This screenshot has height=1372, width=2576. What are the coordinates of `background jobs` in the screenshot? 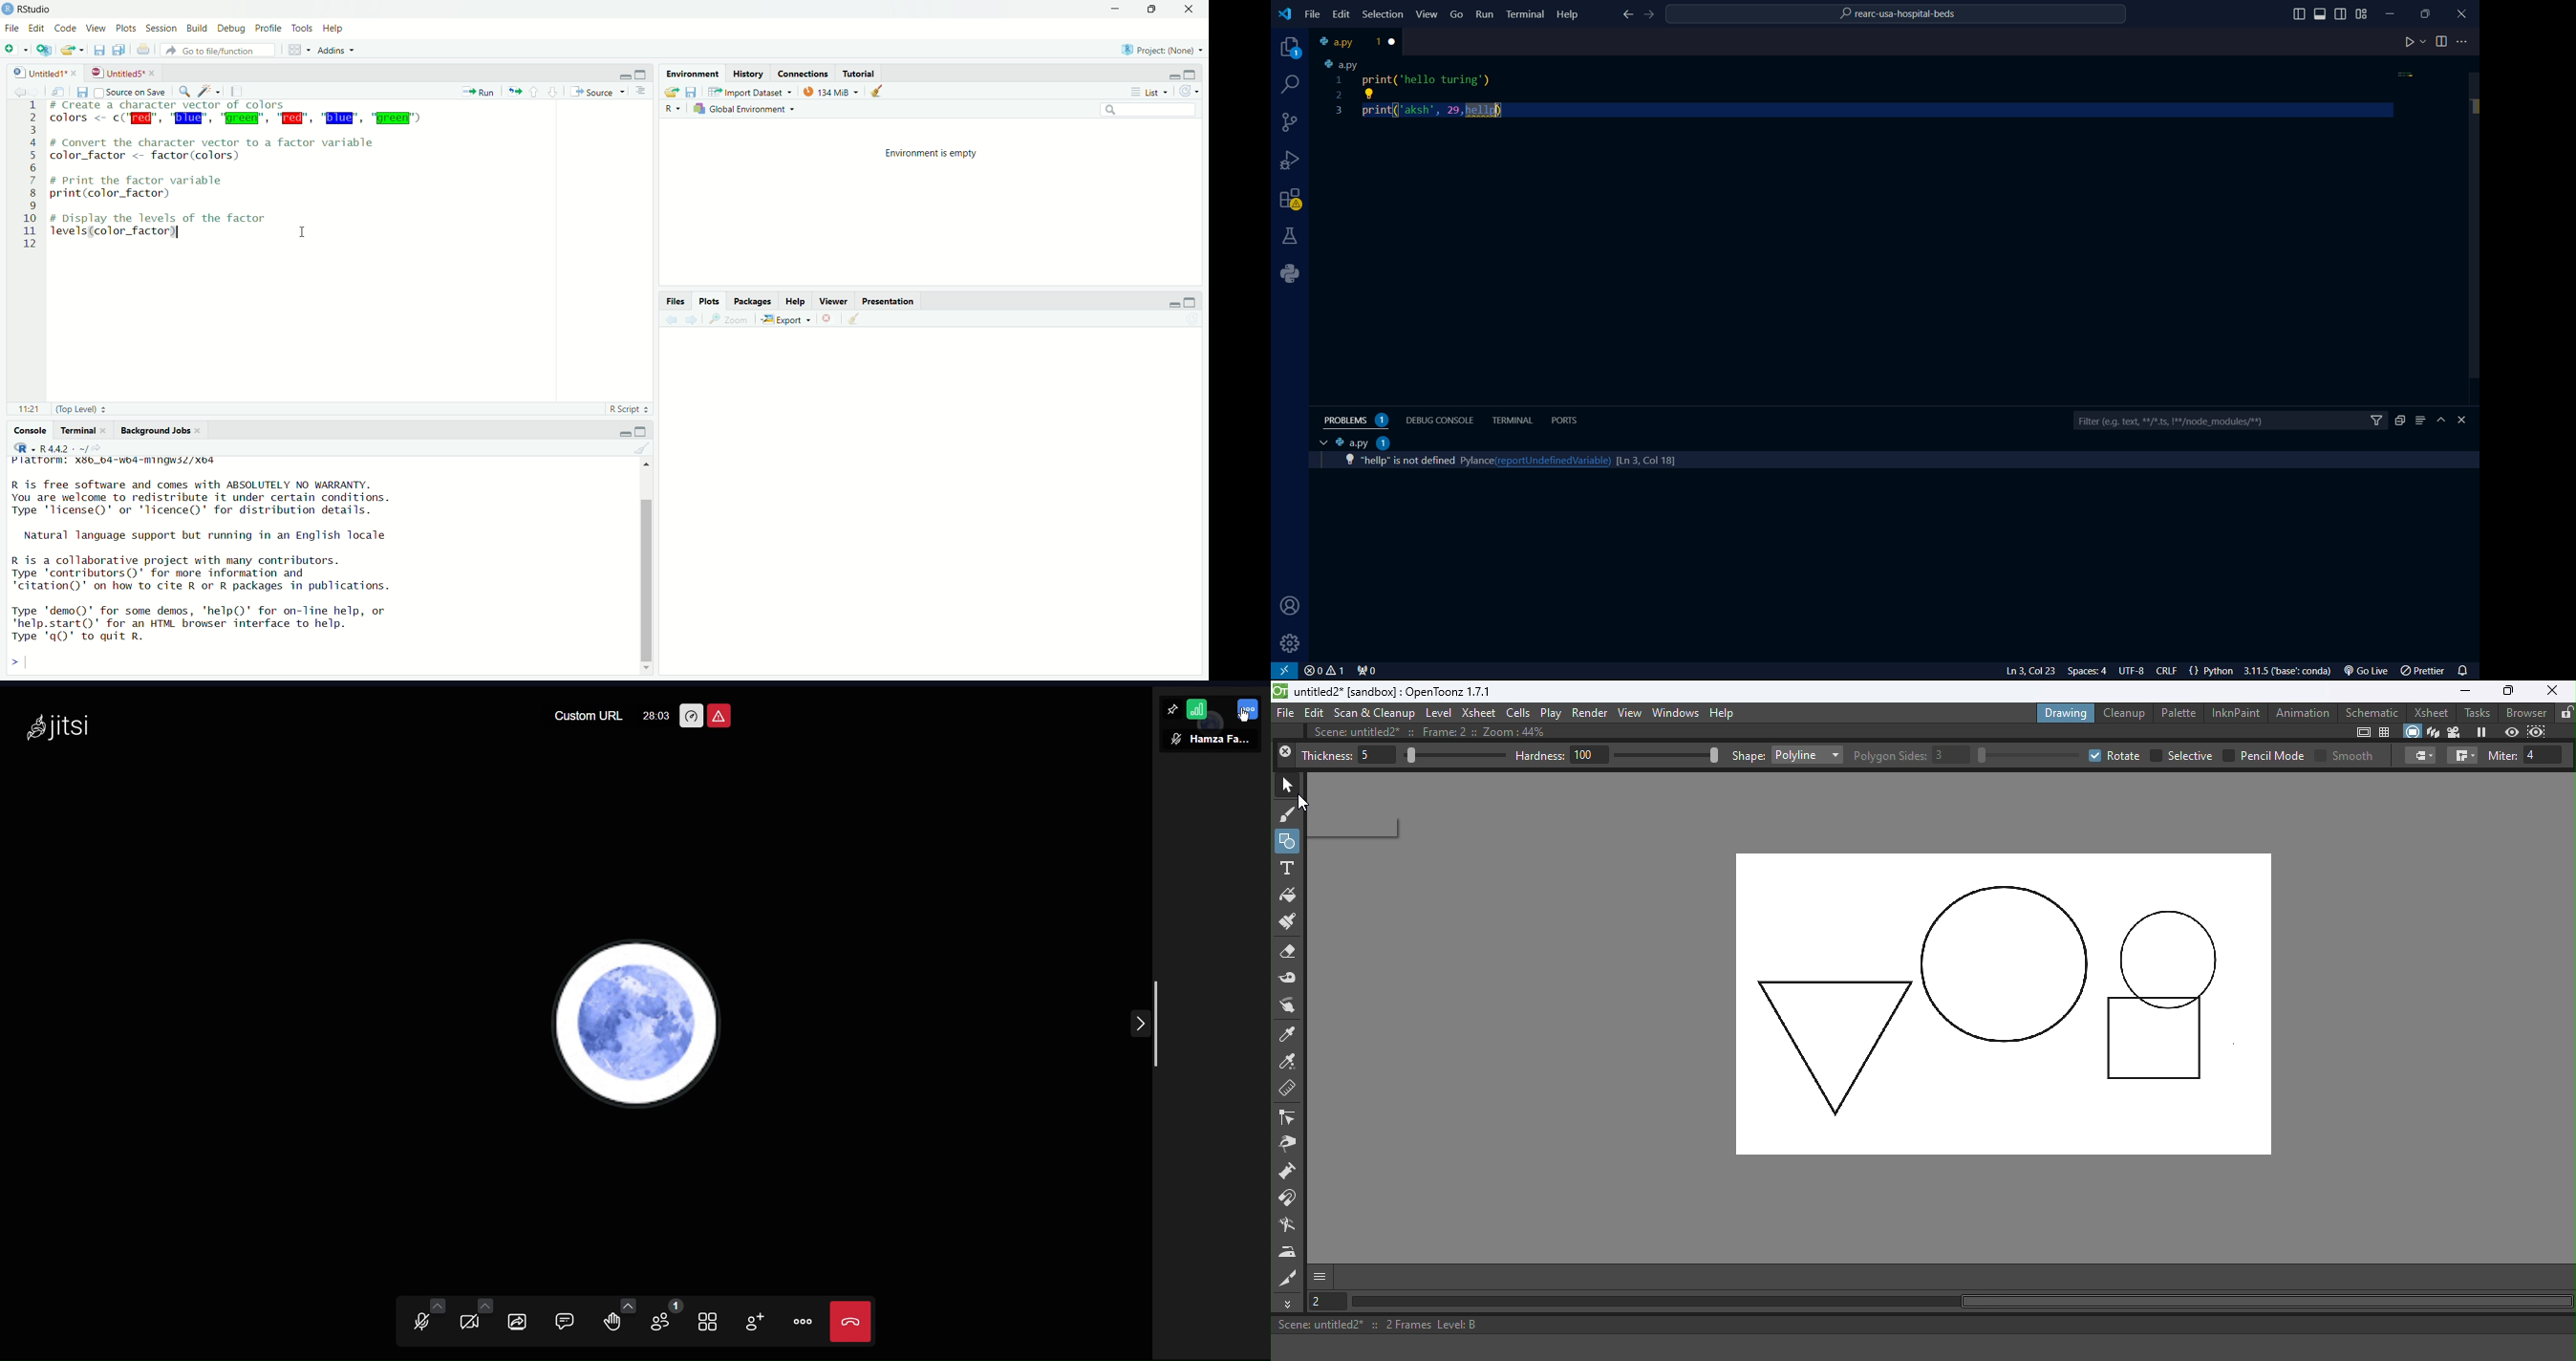 It's located at (160, 432).